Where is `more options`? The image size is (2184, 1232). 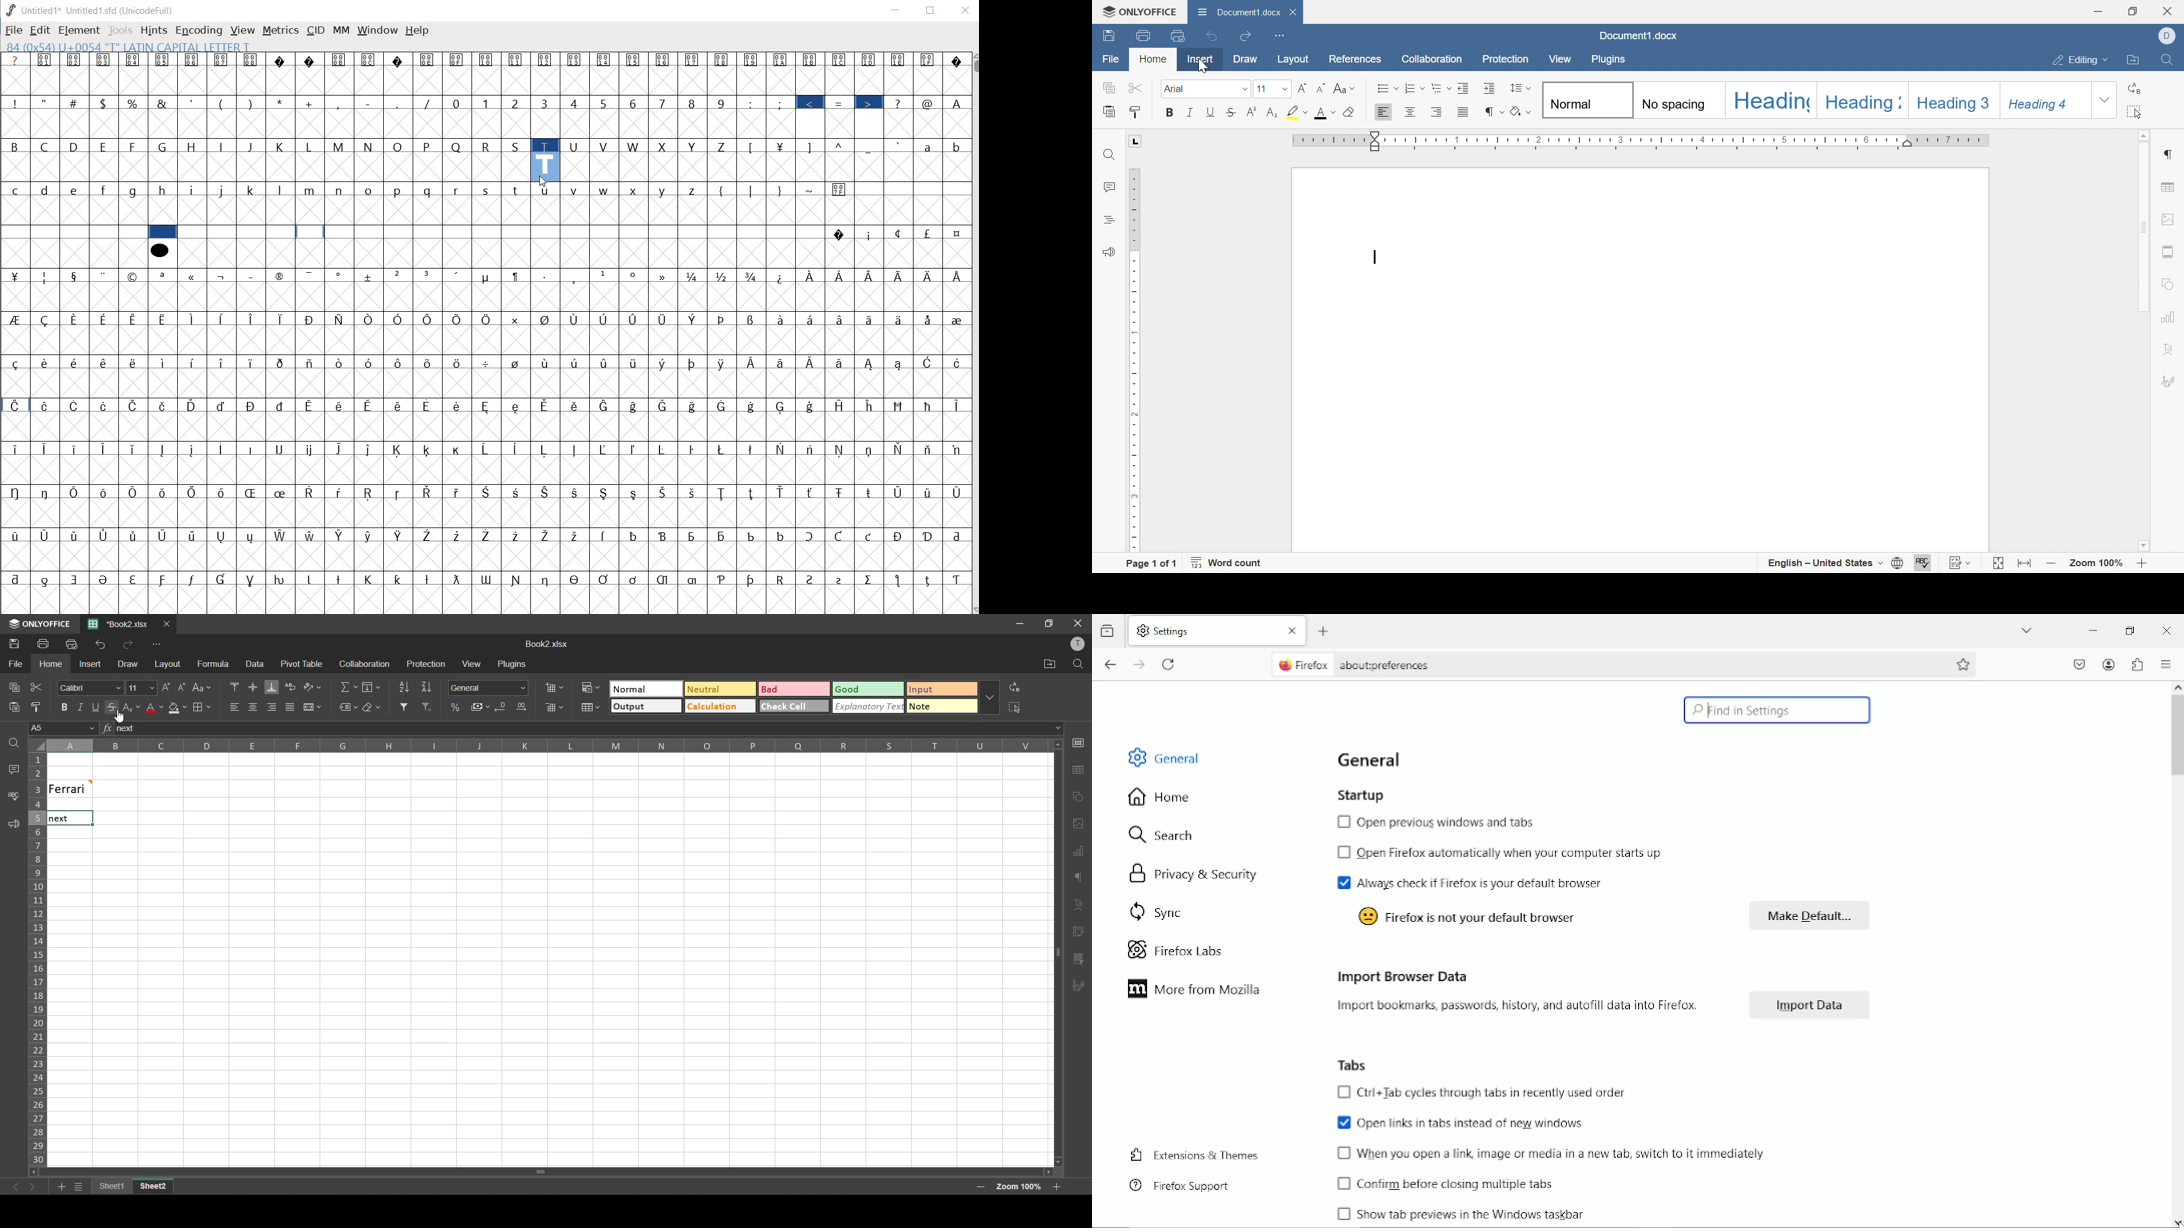
more options is located at coordinates (991, 698).